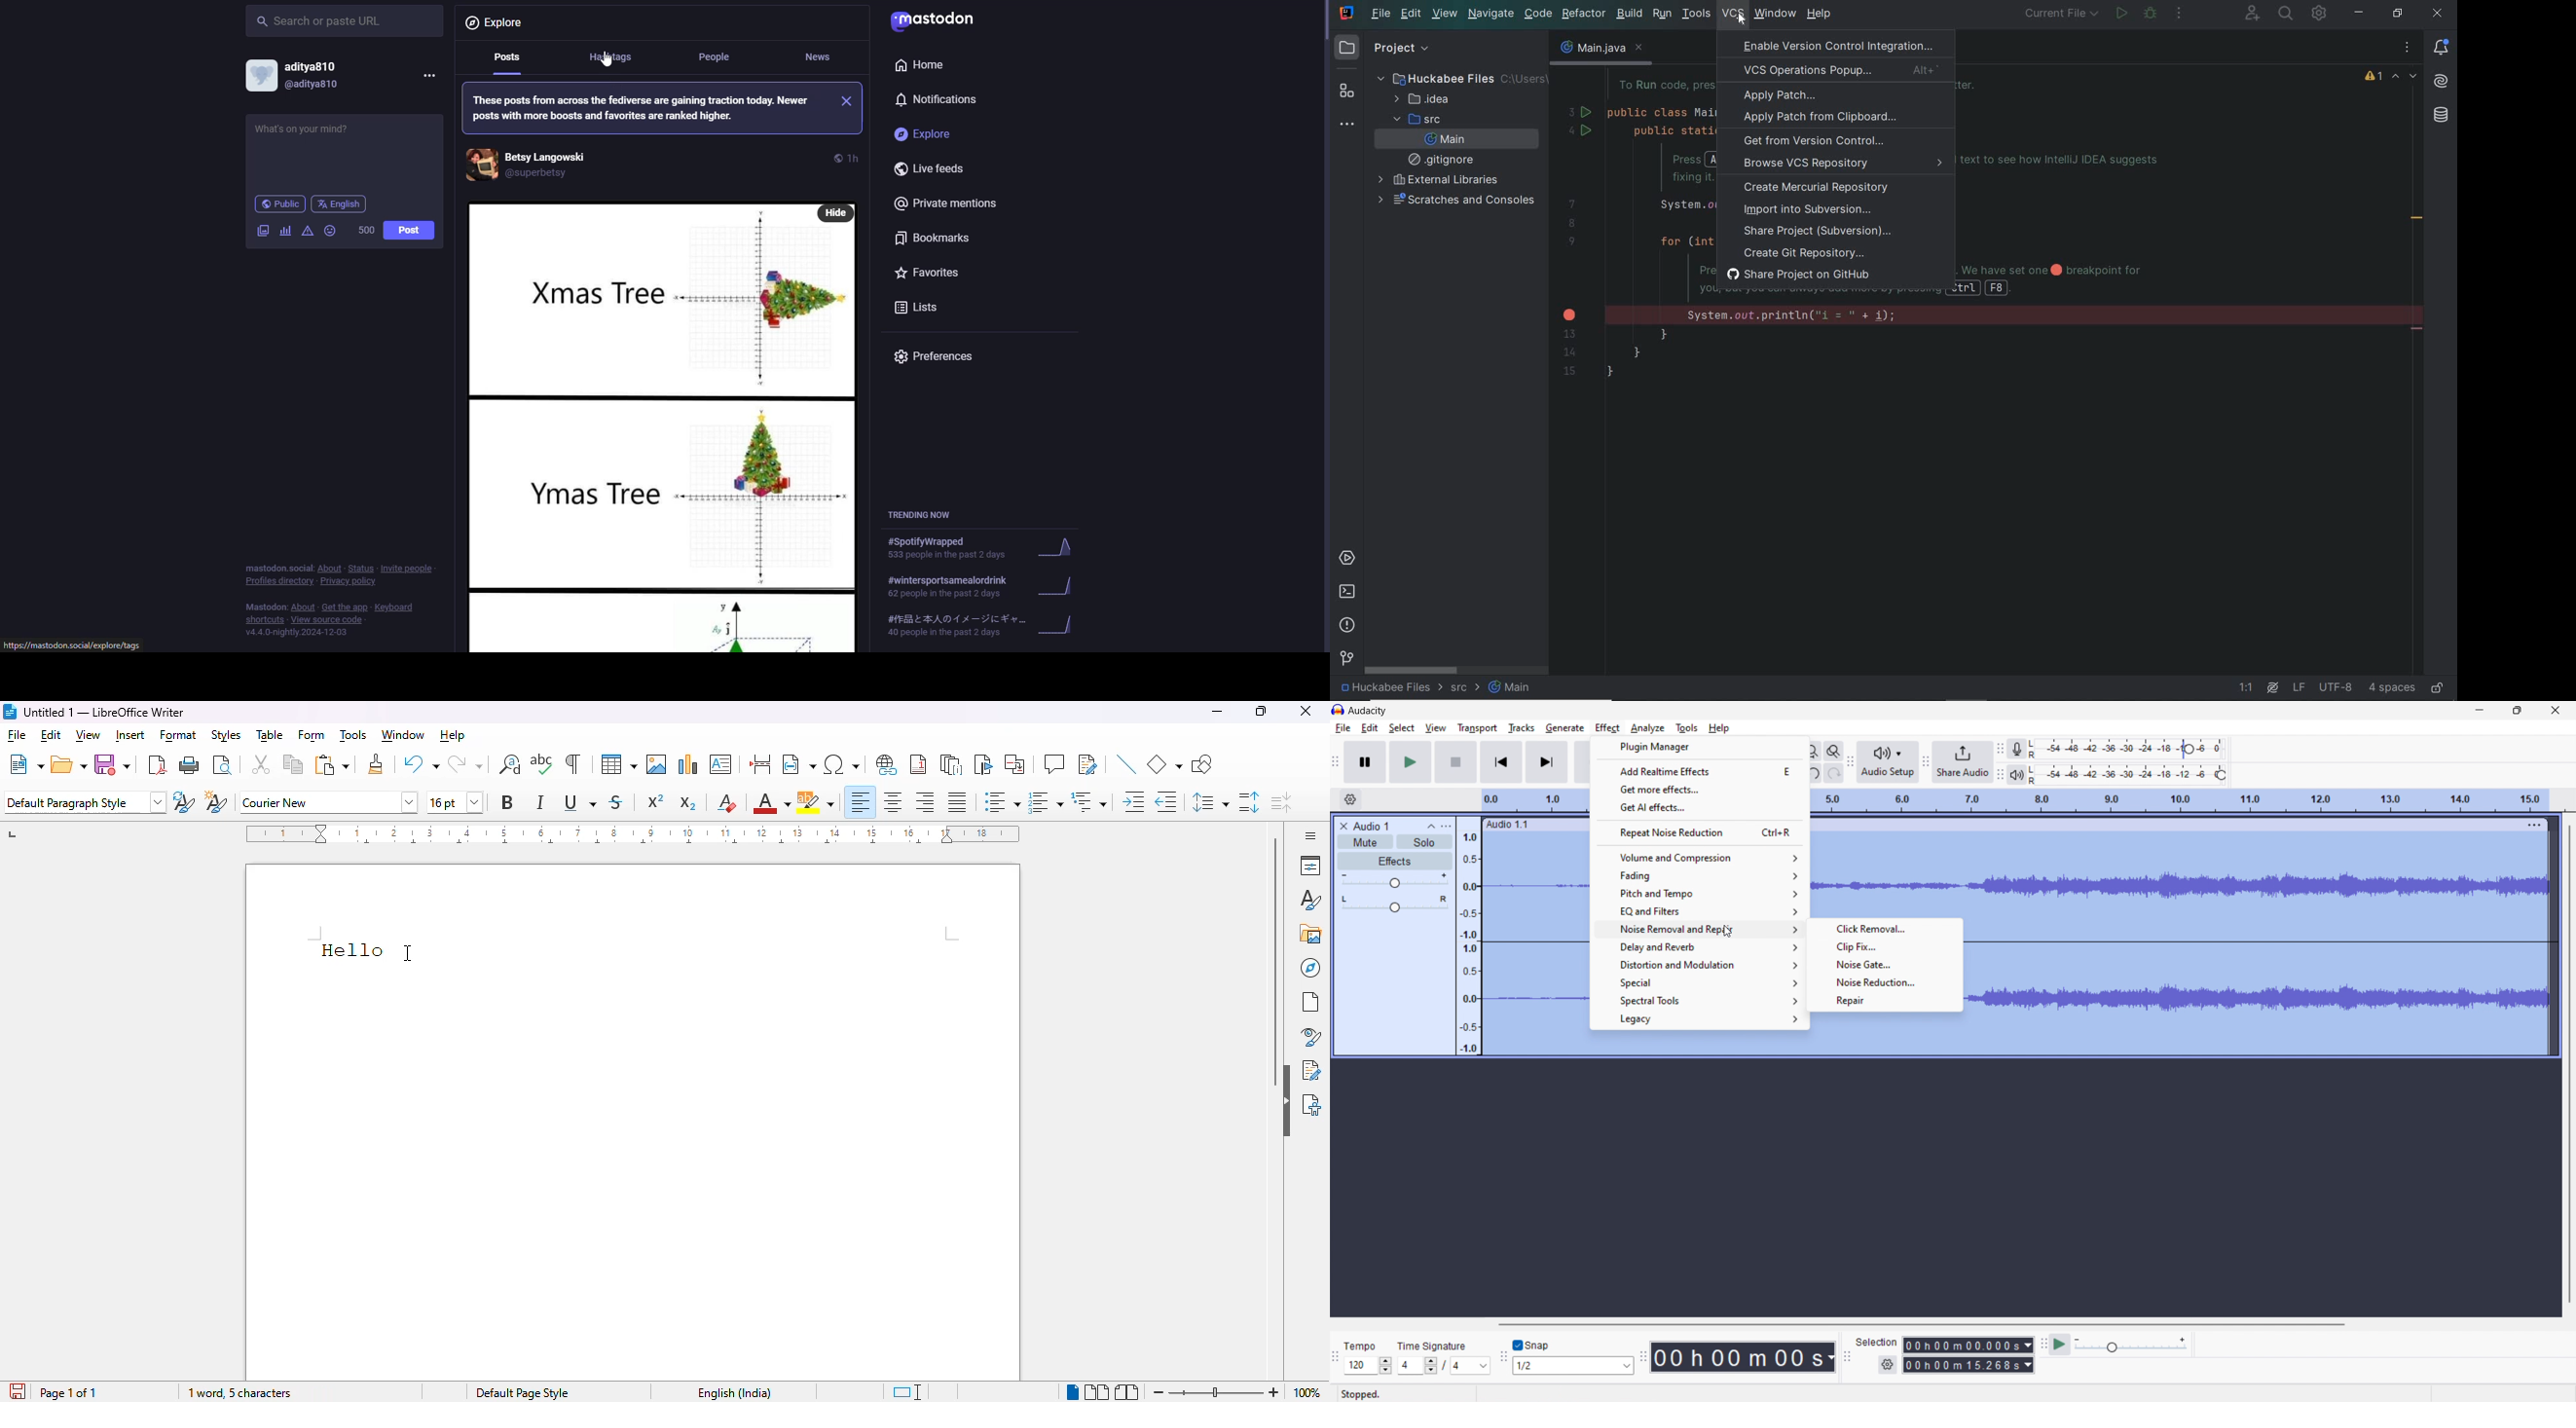 This screenshot has width=2576, height=1428. Describe the element at coordinates (1336, 1357) in the screenshot. I see `time signature toolbar` at that location.